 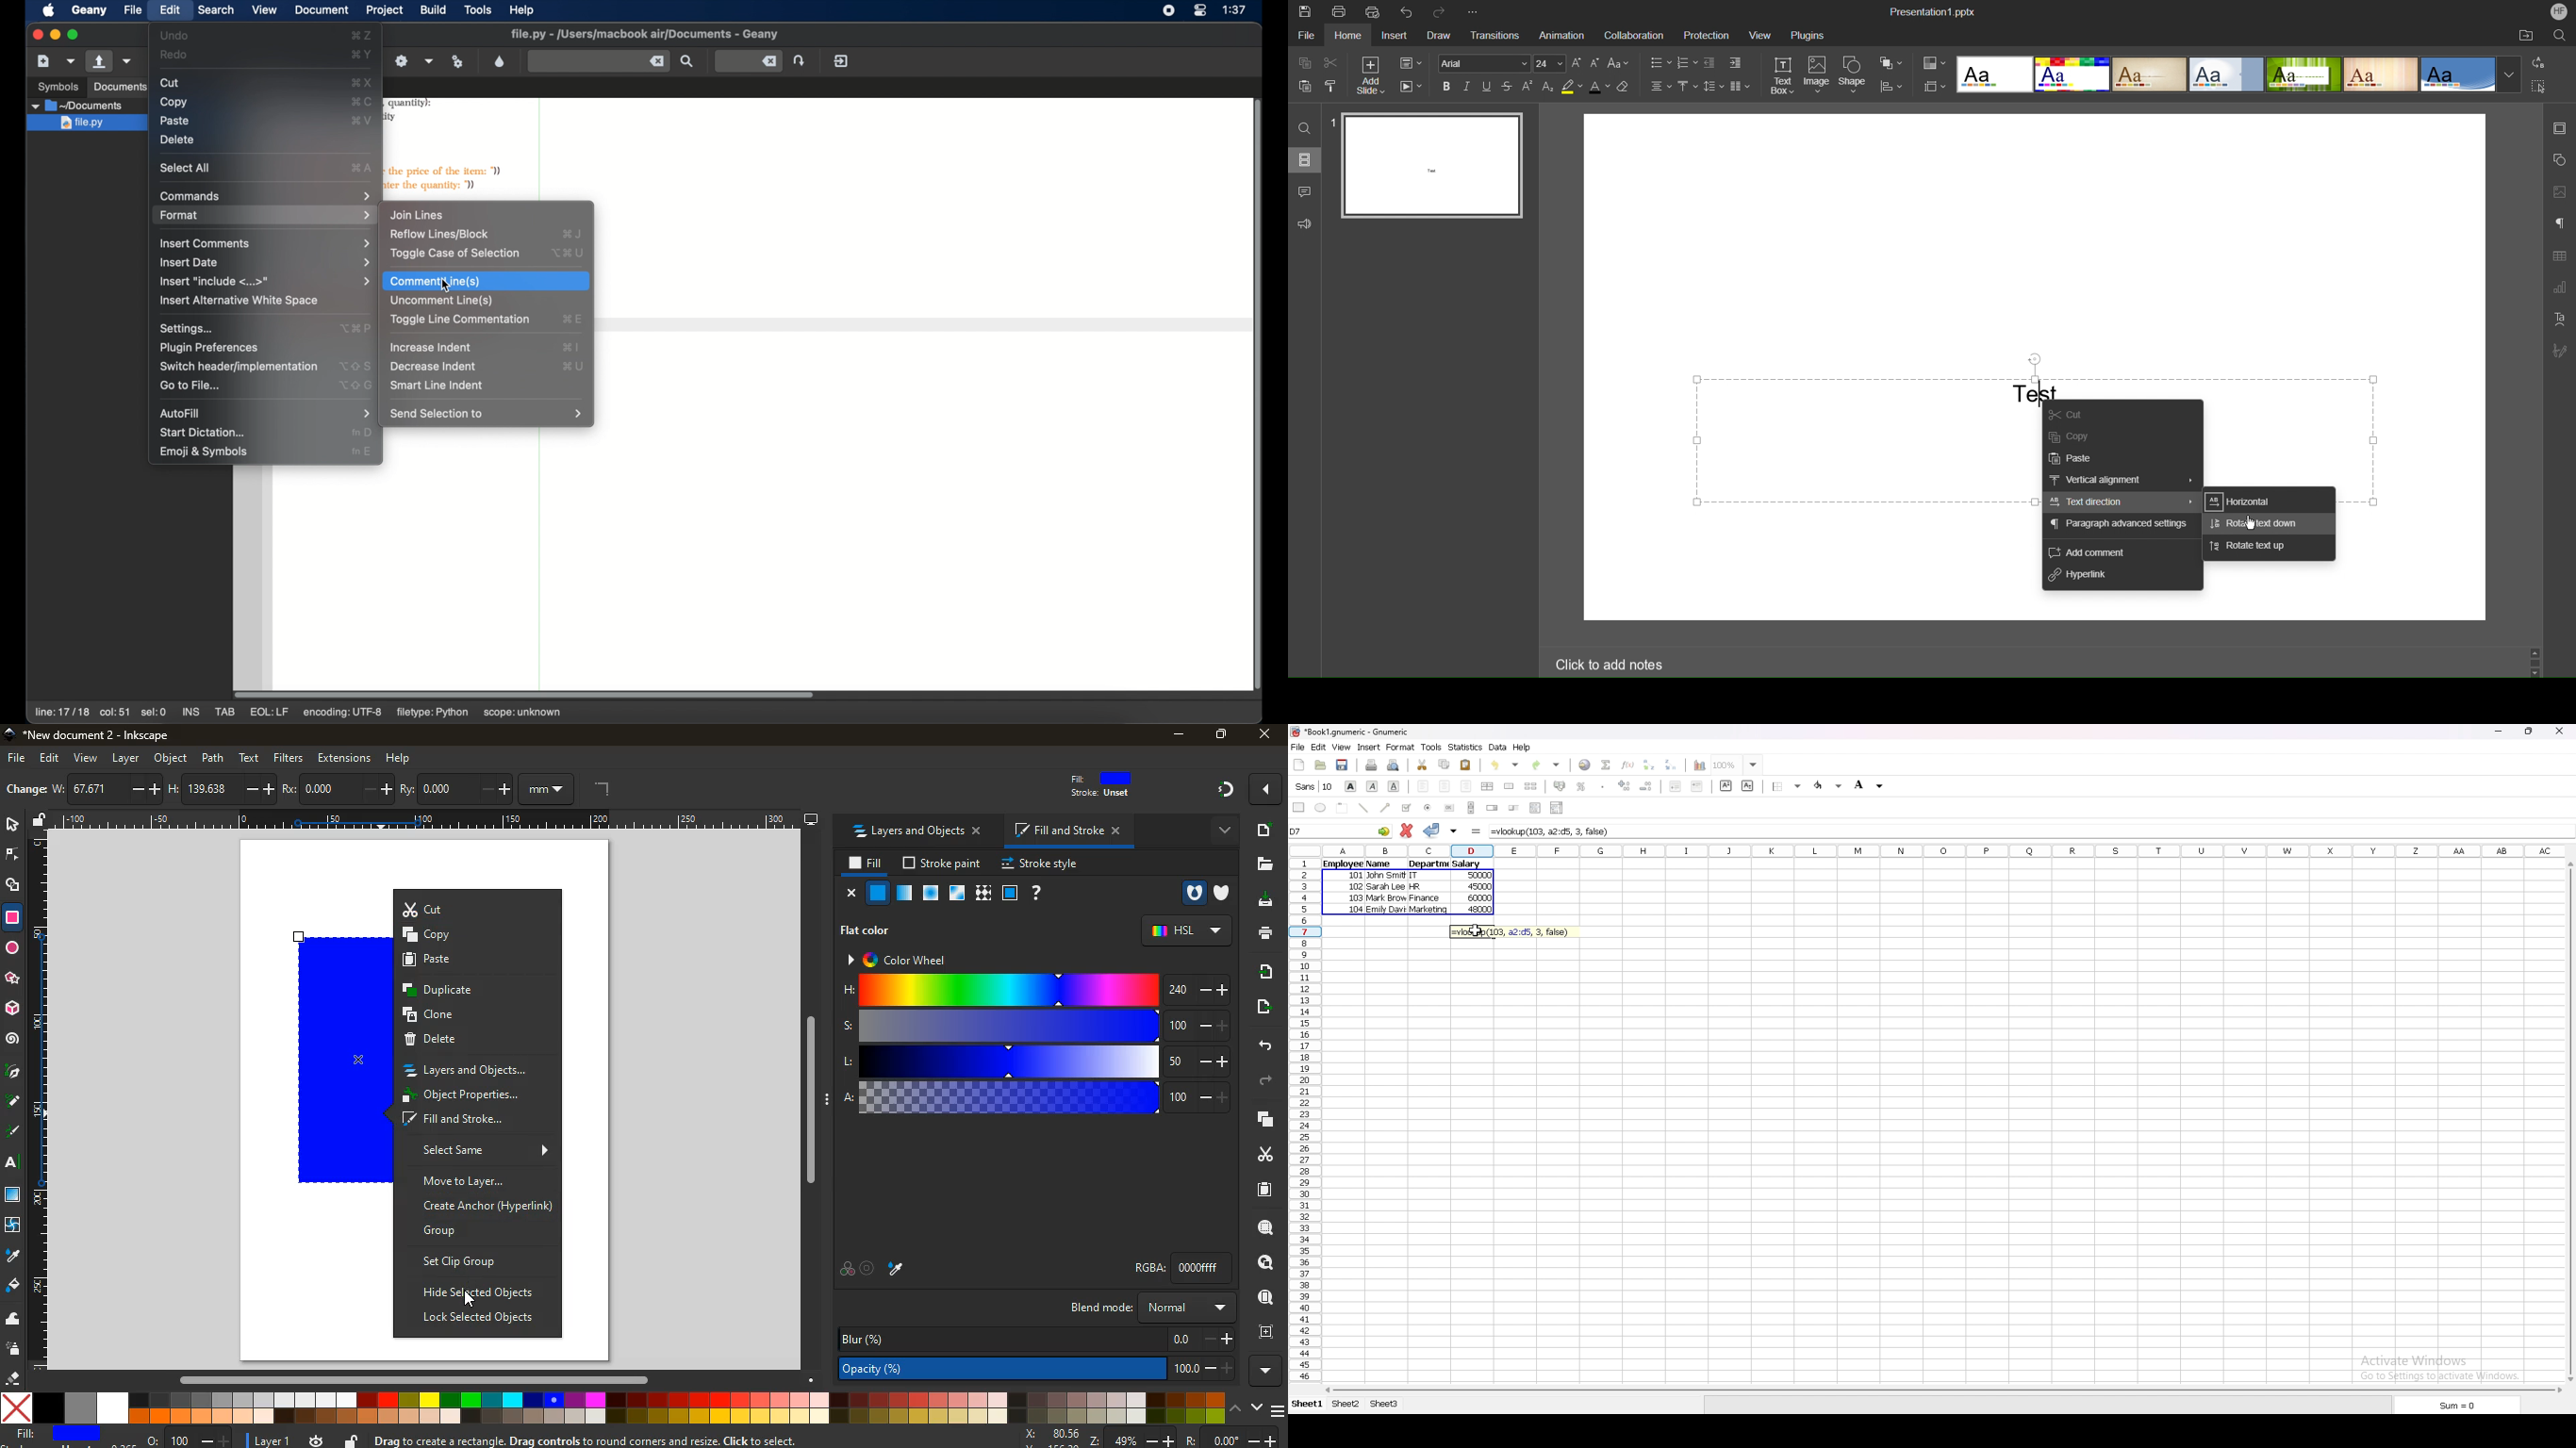 What do you see at coordinates (2560, 351) in the screenshot?
I see `Signature` at bounding box center [2560, 351].